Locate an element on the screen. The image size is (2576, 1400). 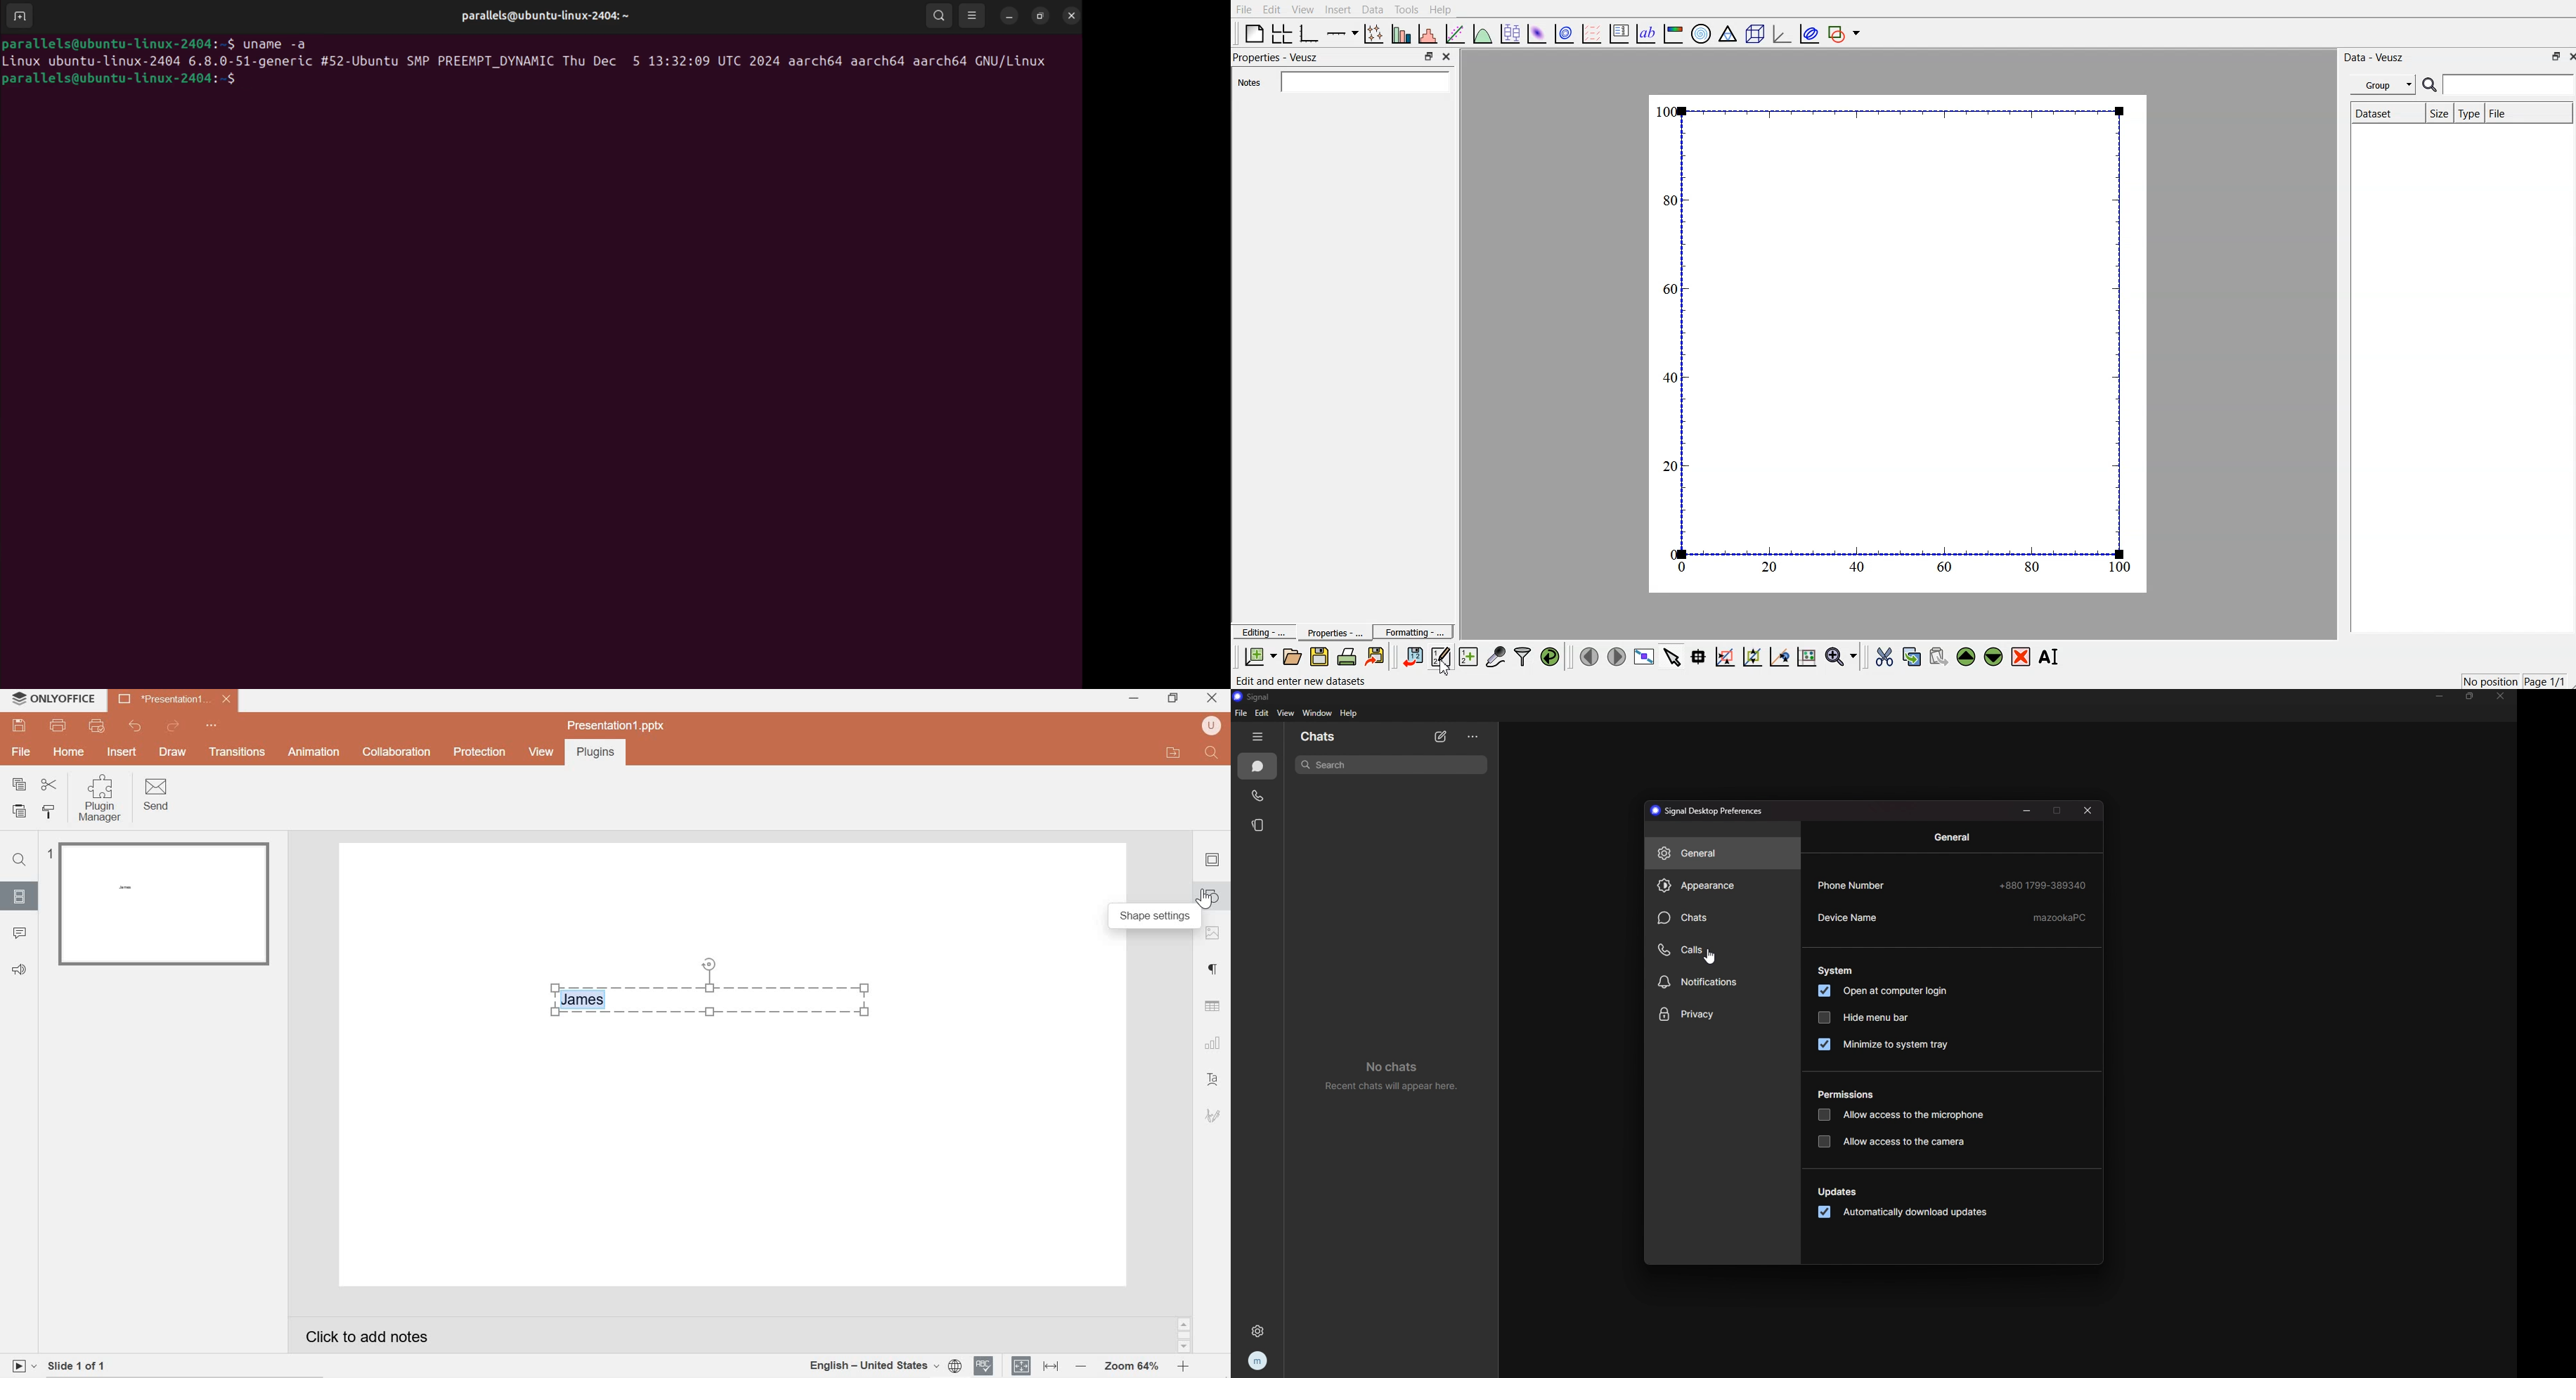
privacy is located at coordinates (1723, 1014).